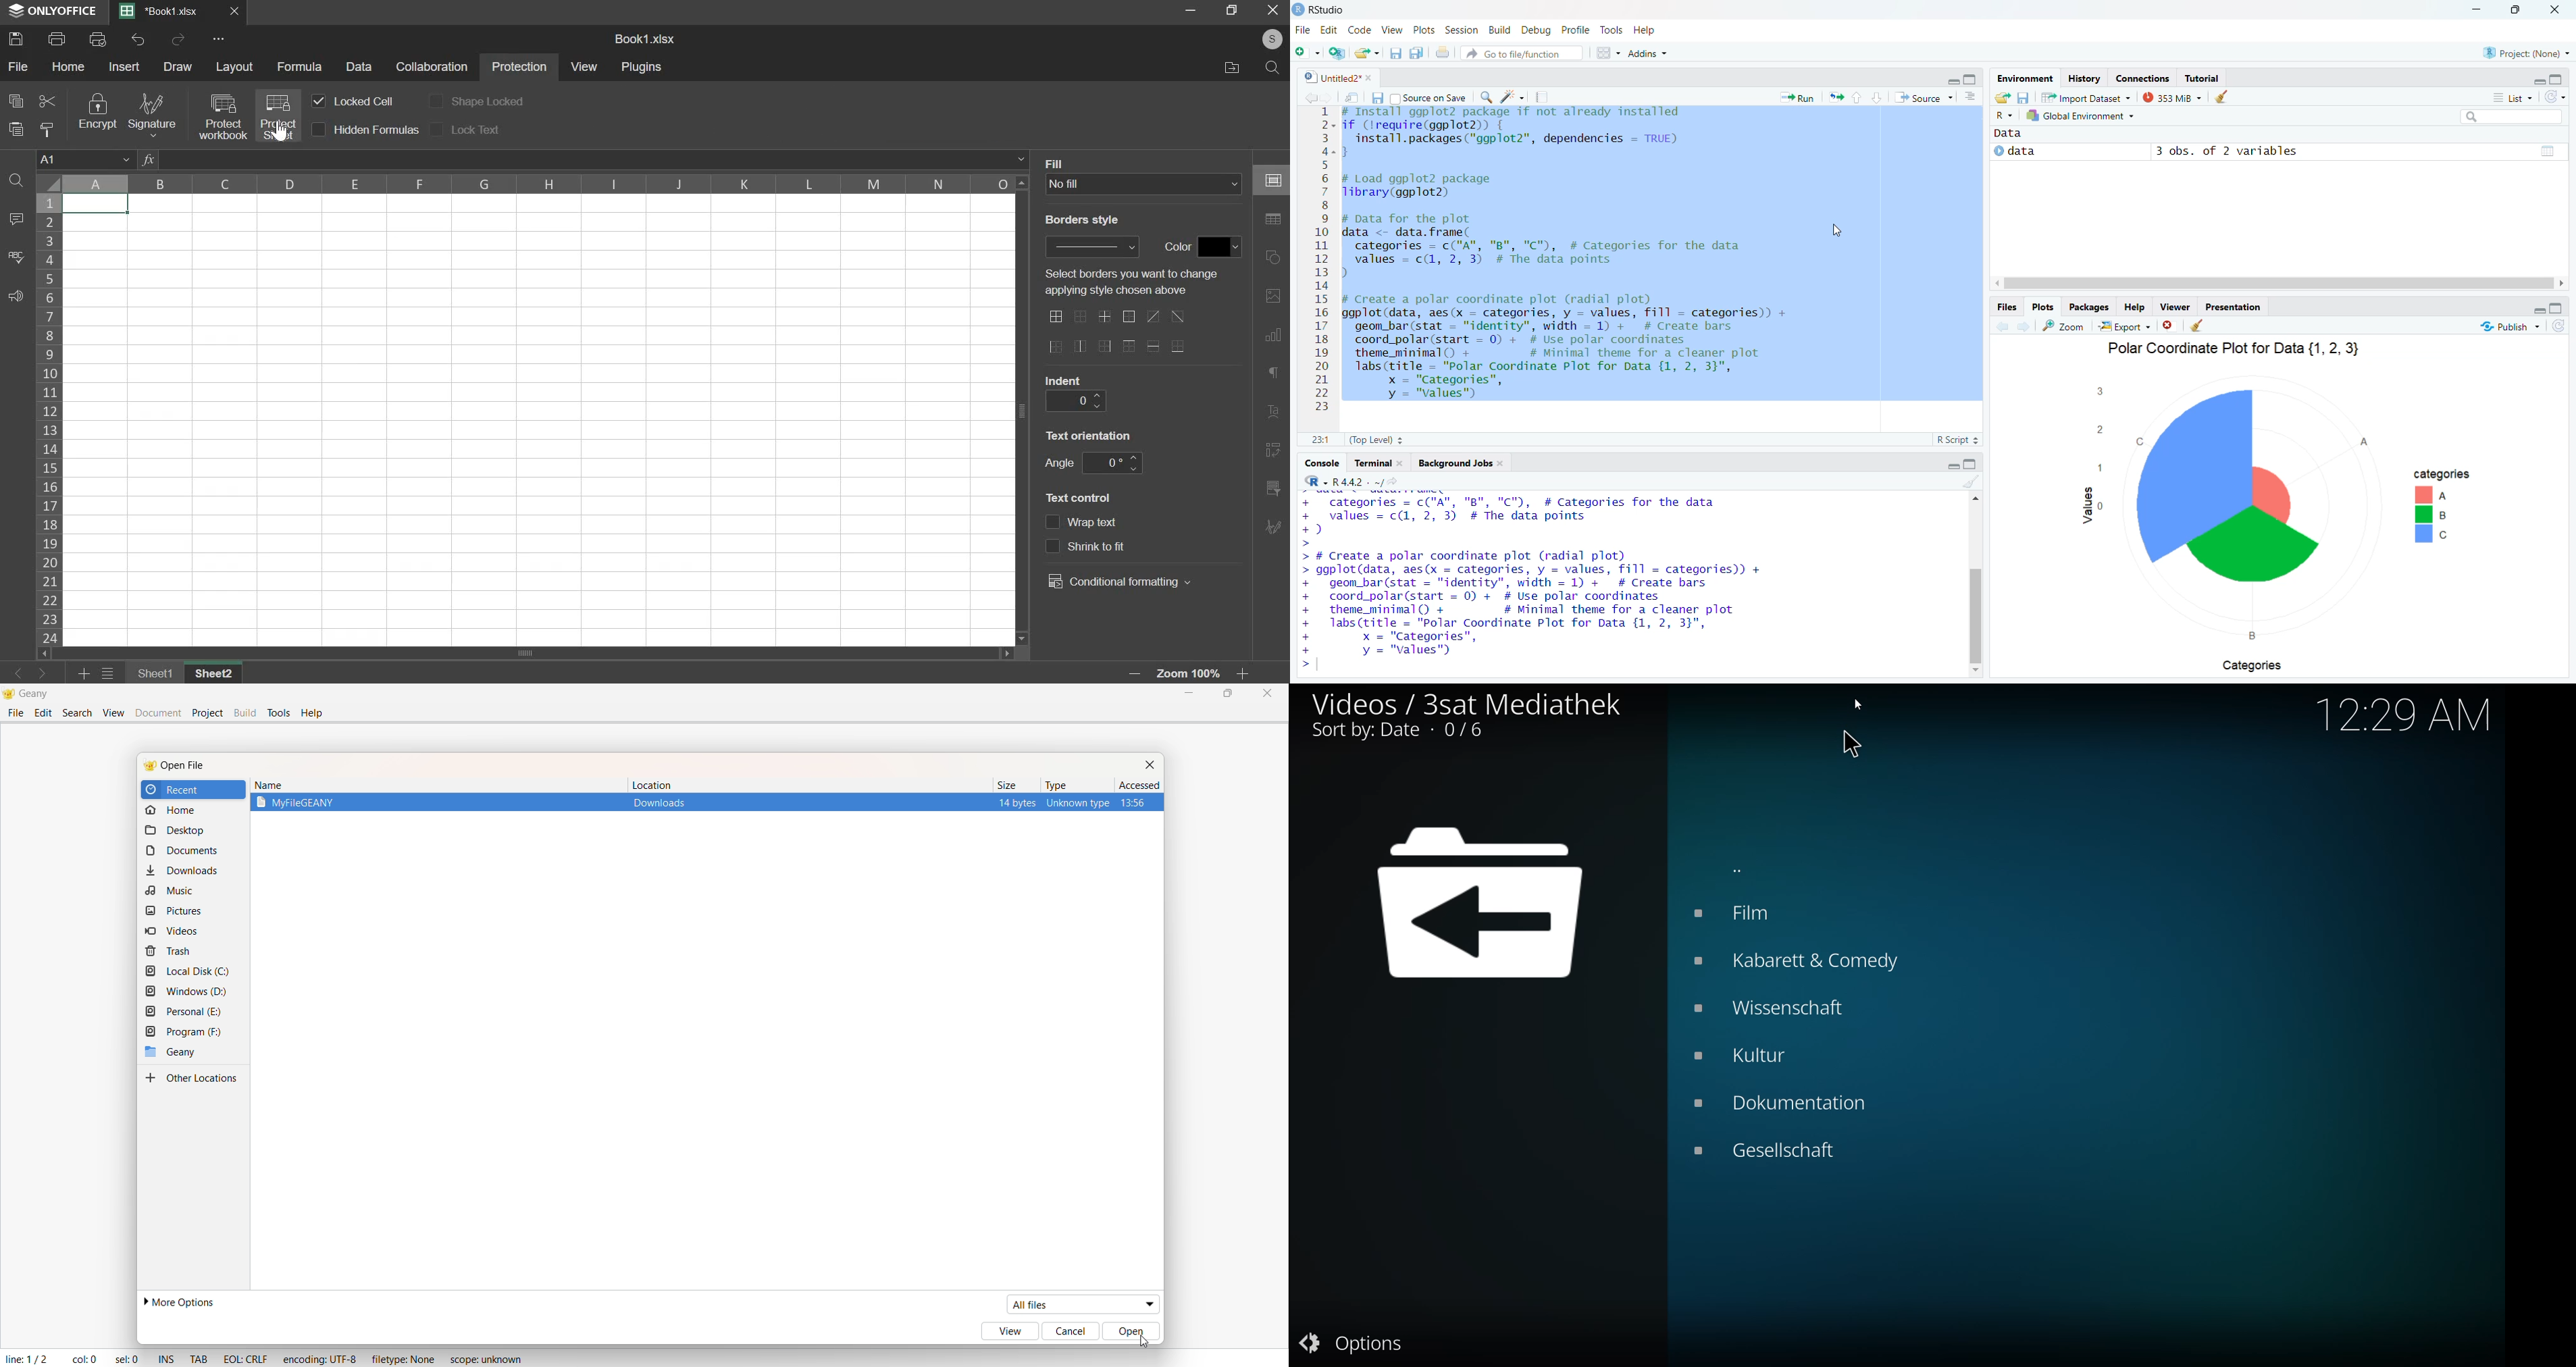  I want to click on Source , so click(1923, 97).